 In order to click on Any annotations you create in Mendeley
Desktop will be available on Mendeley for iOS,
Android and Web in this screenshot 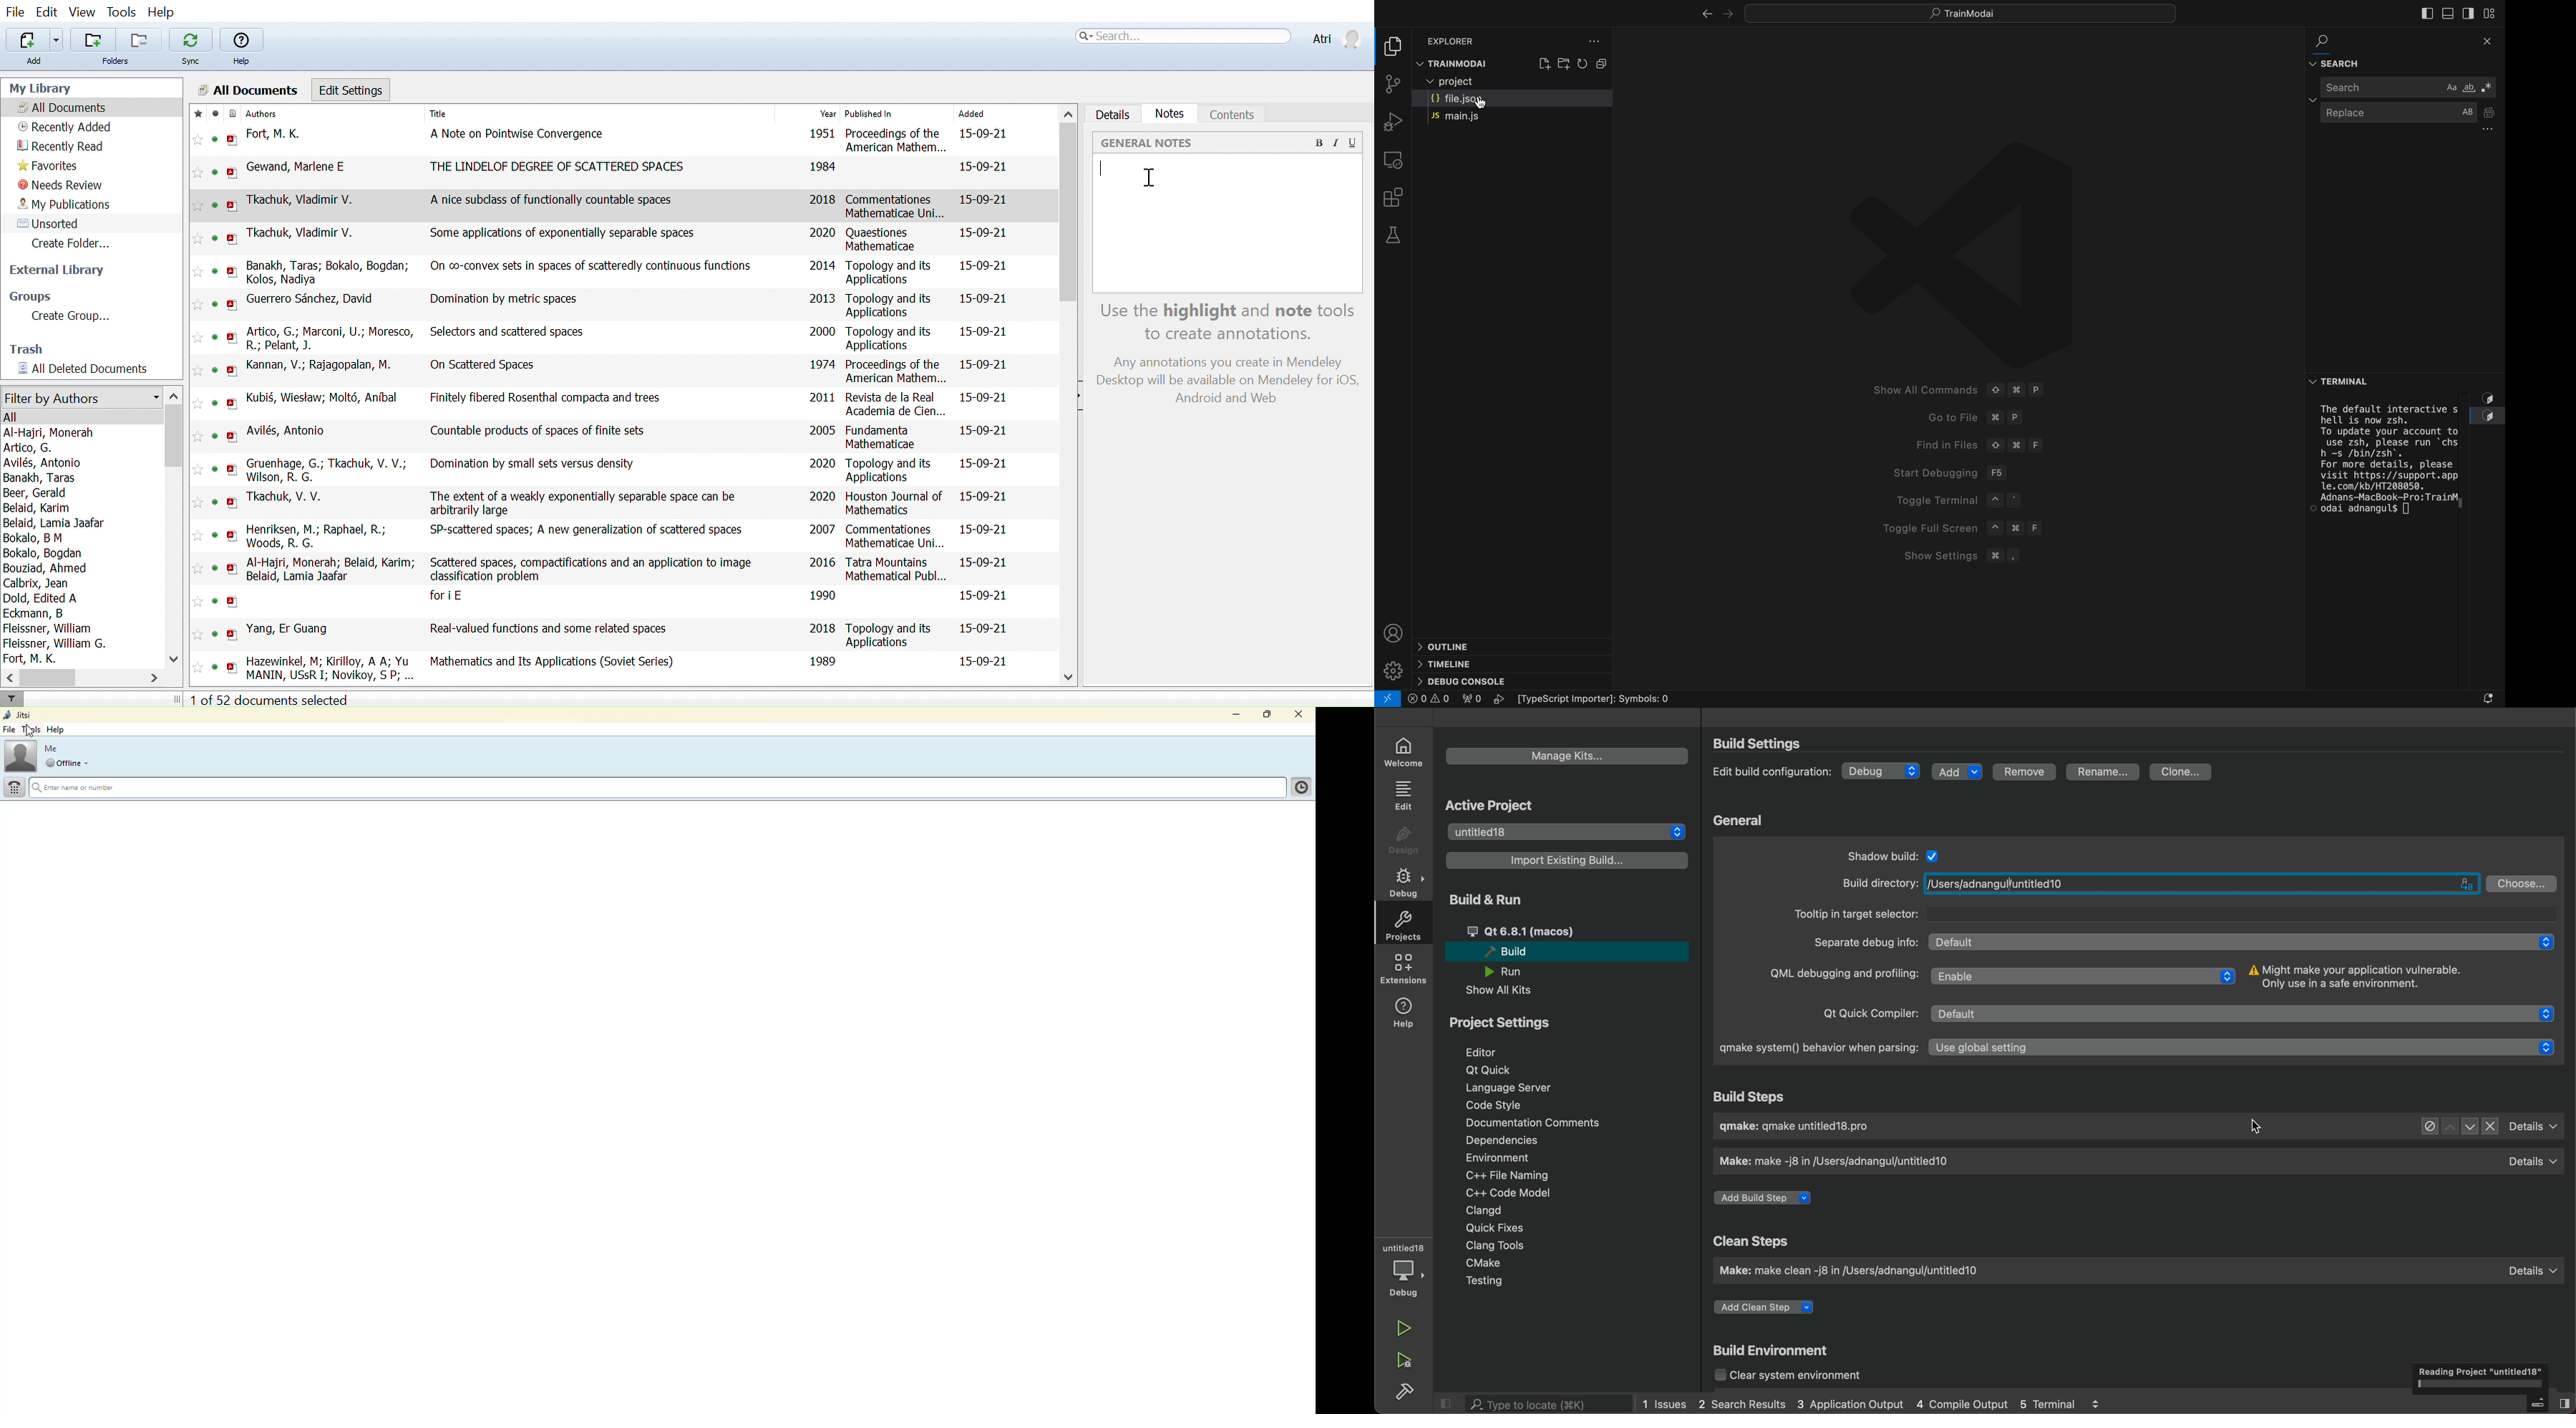, I will do `click(1231, 380)`.